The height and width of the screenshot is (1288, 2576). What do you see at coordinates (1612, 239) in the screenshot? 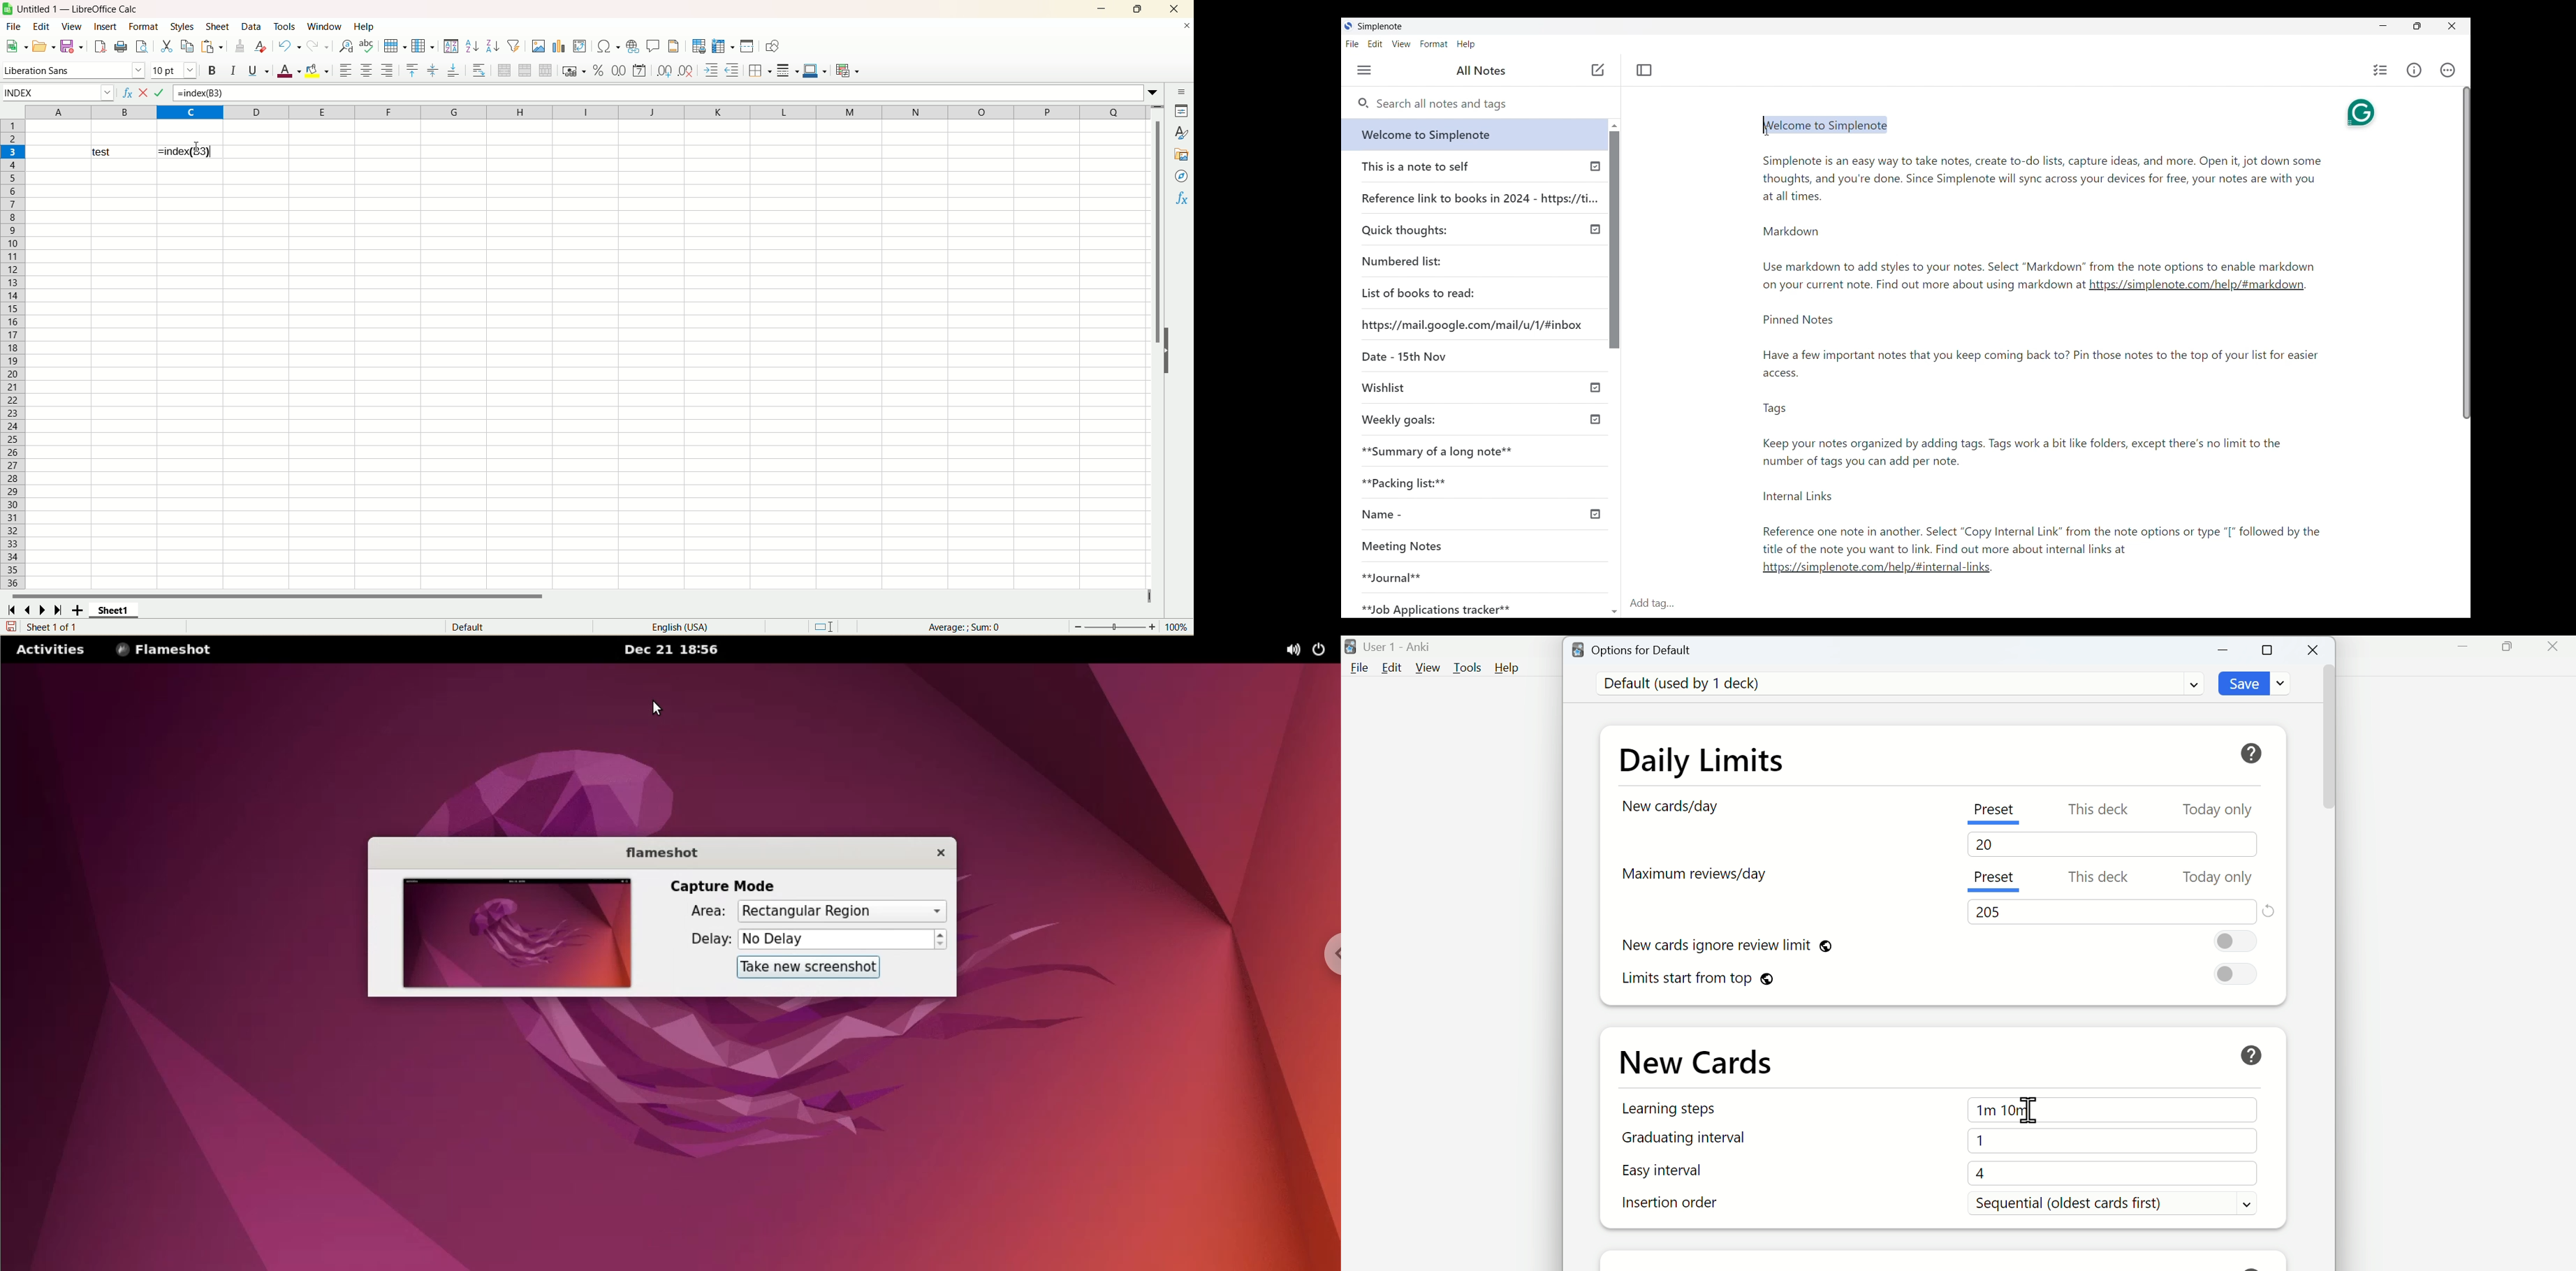
I see `Vertical slide bar for noted made earlier` at bounding box center [1612, 239].